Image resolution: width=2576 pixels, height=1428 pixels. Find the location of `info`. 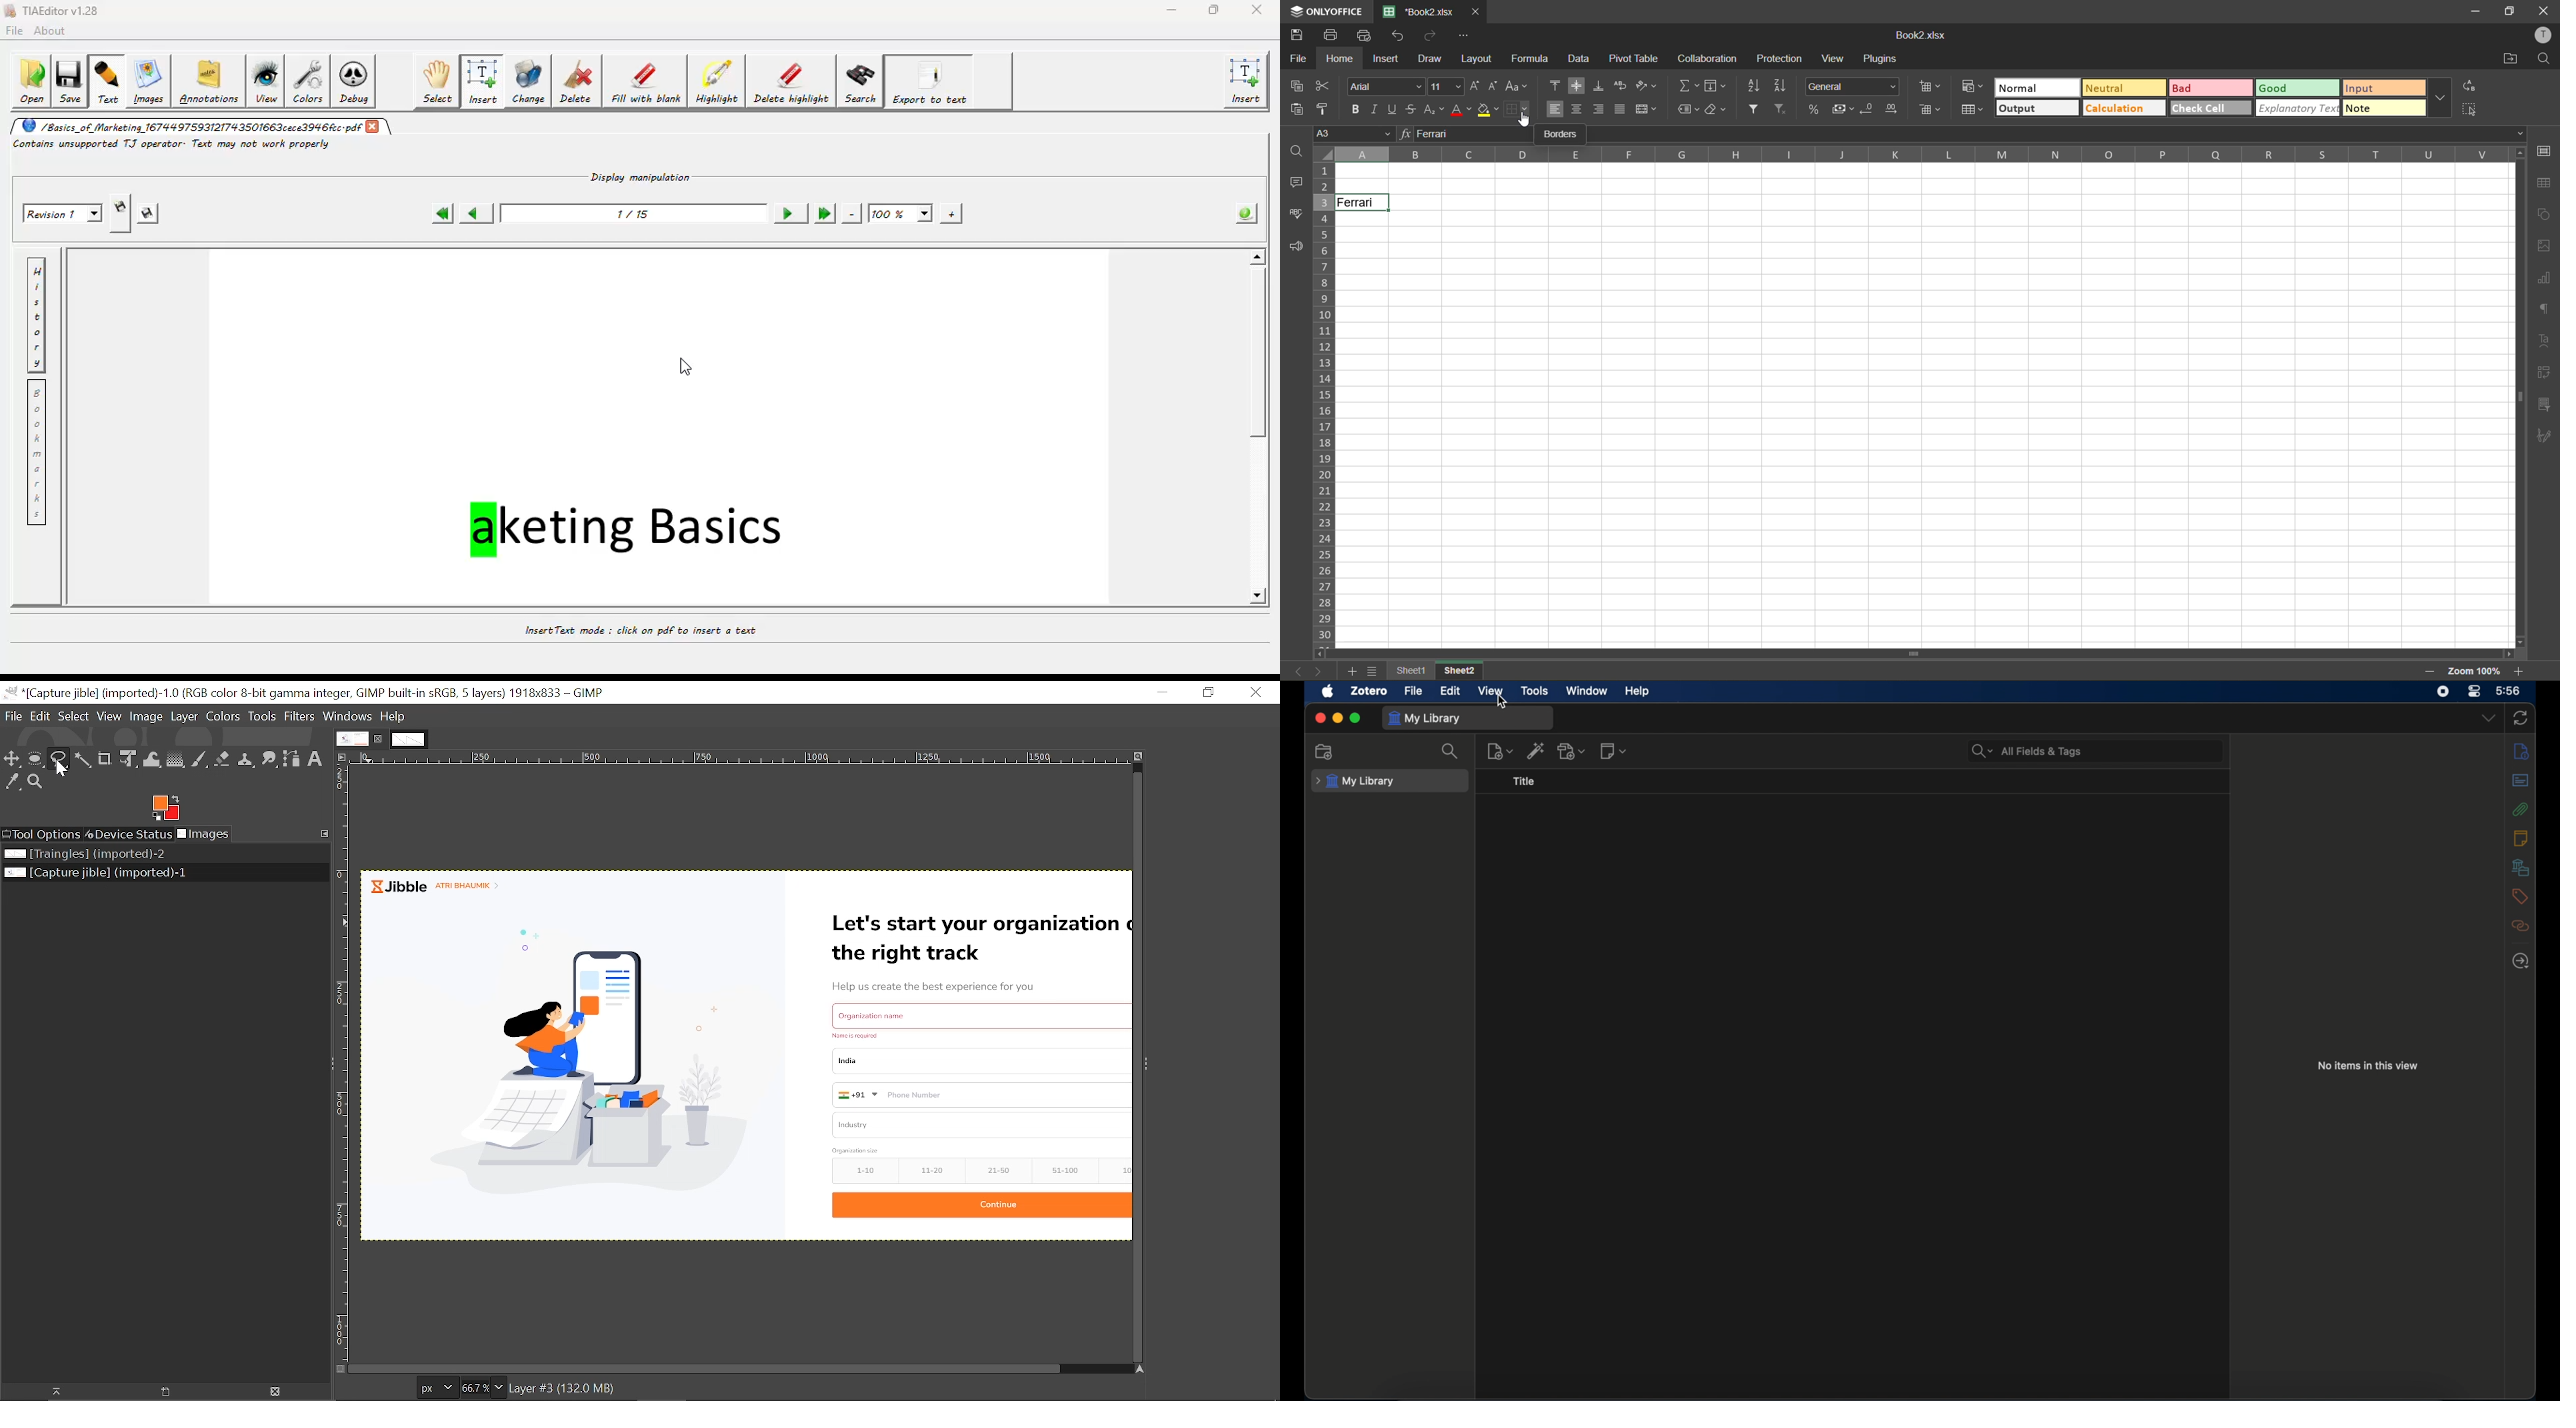

info is located at coordinates (2521, 750).